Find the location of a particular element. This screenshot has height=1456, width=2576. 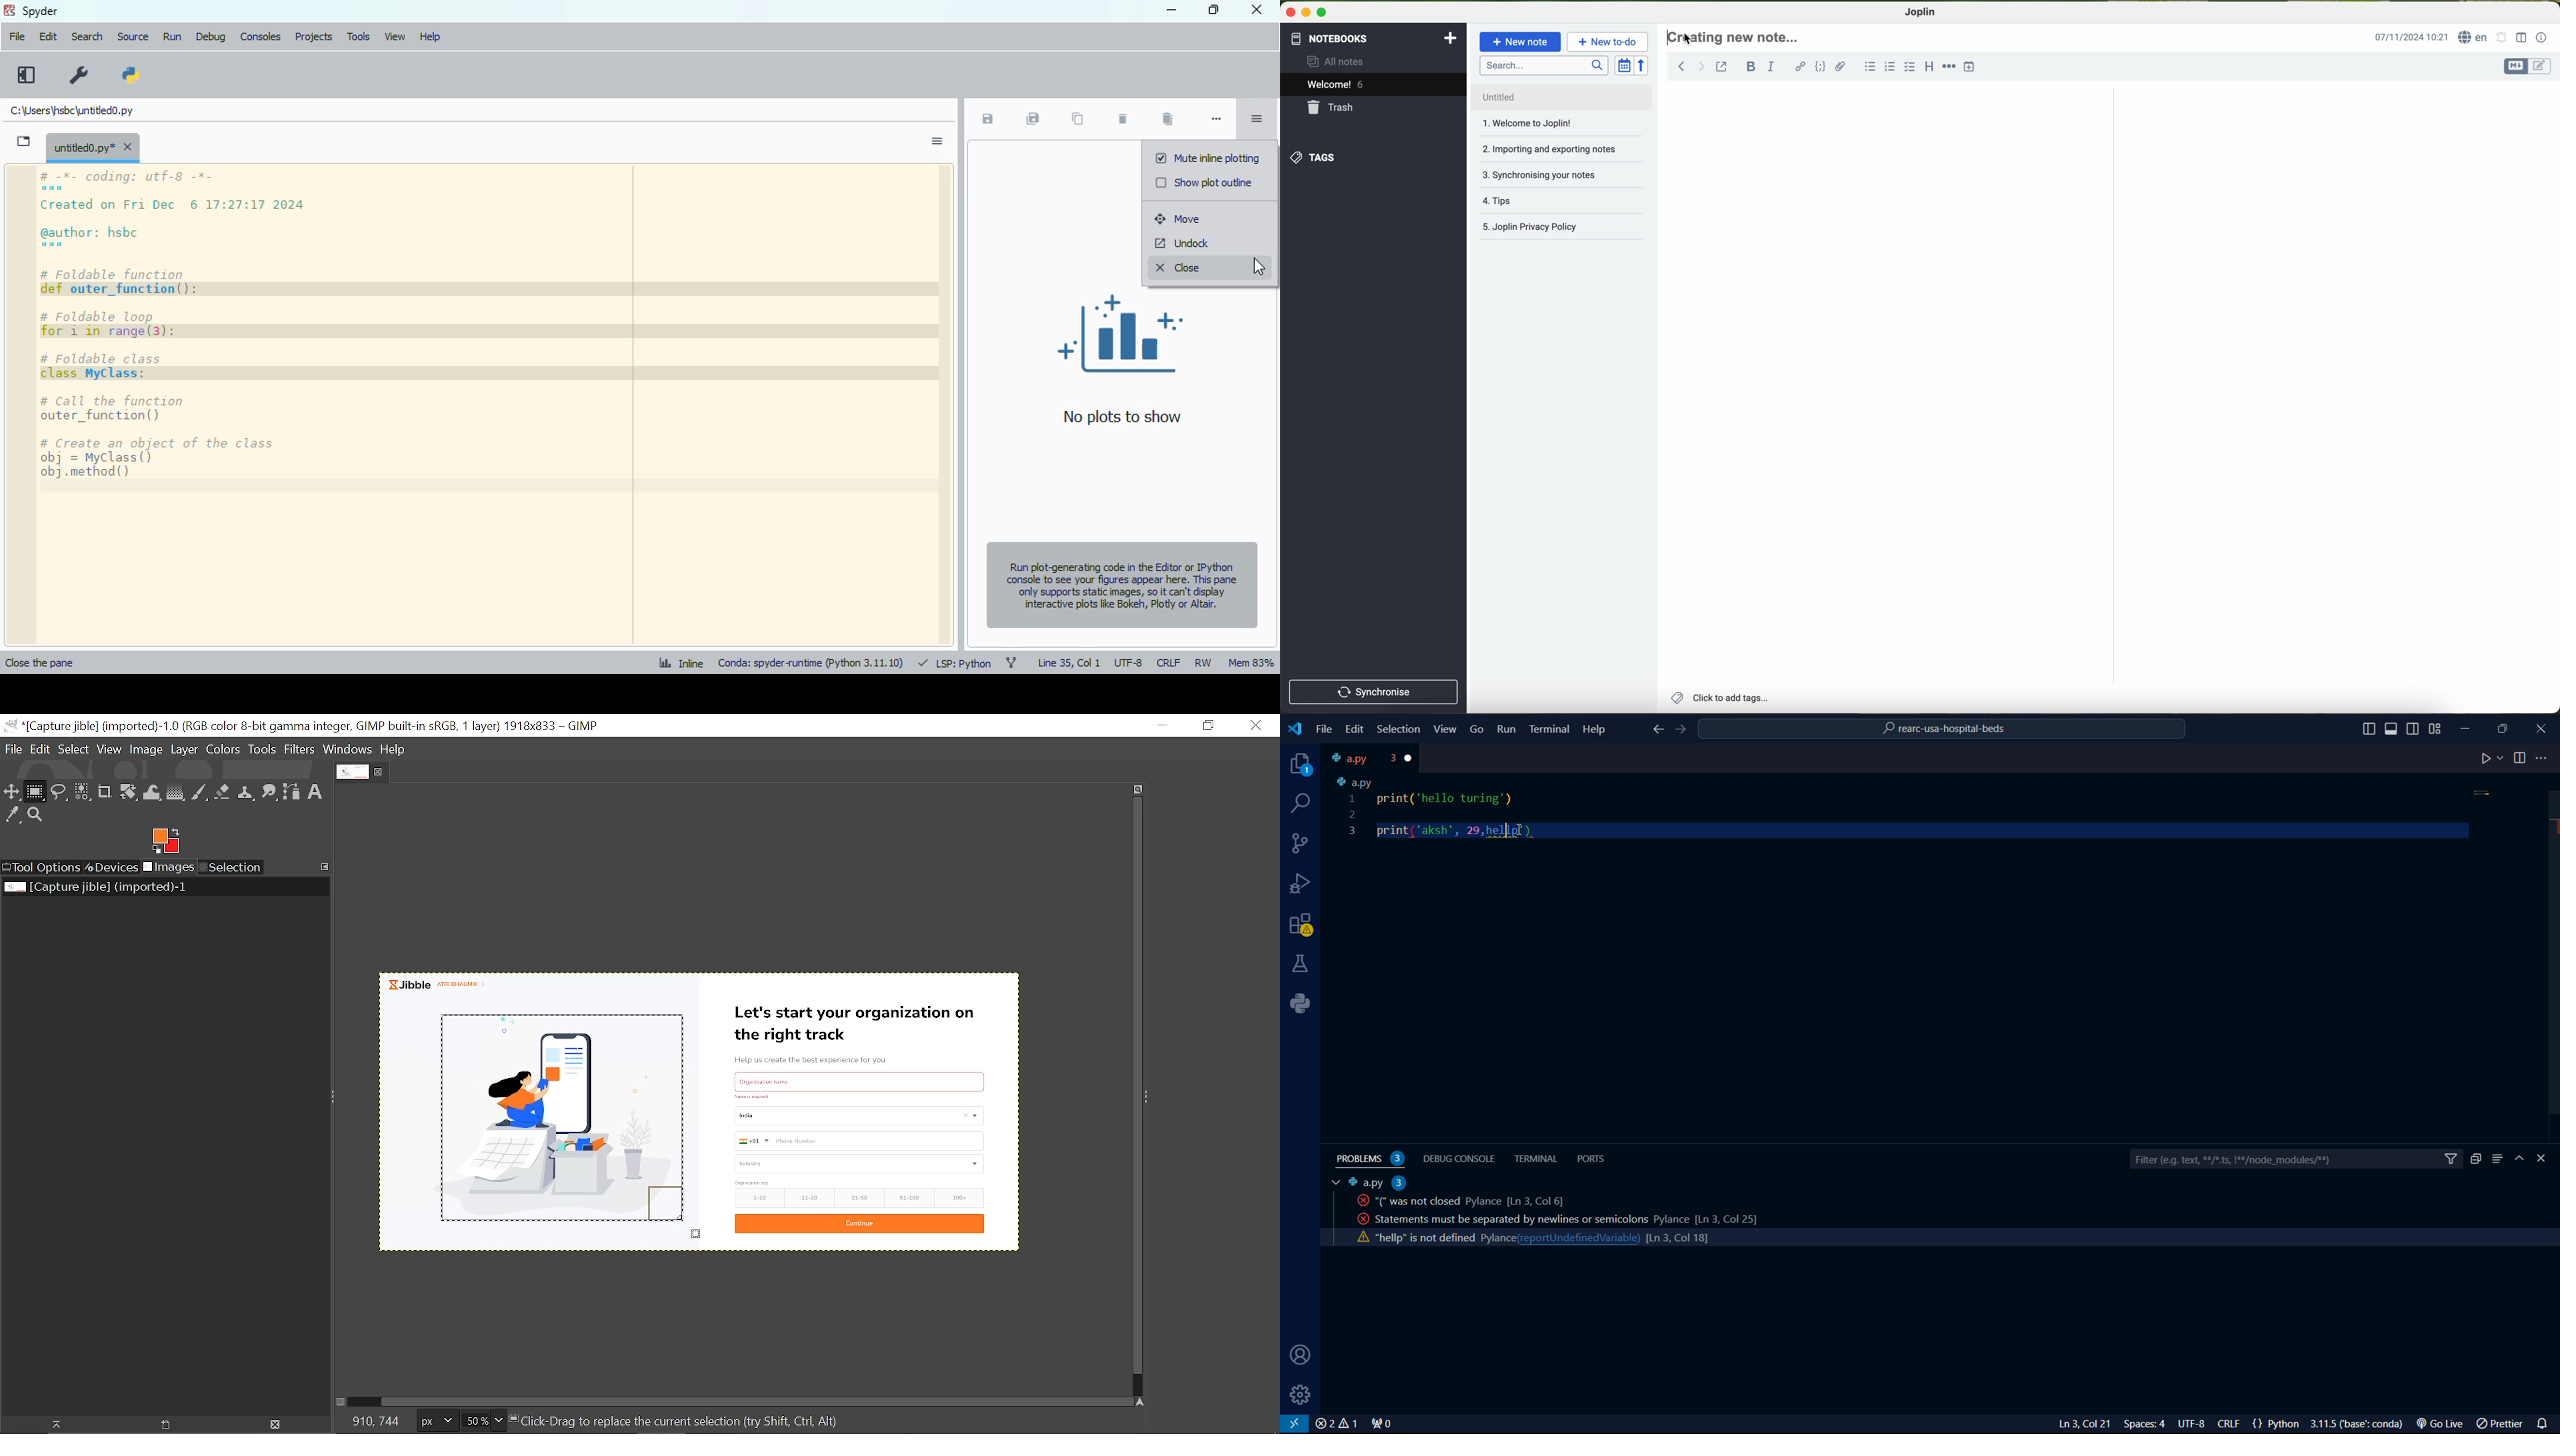

attach file is located at coordinates (1841, 66).